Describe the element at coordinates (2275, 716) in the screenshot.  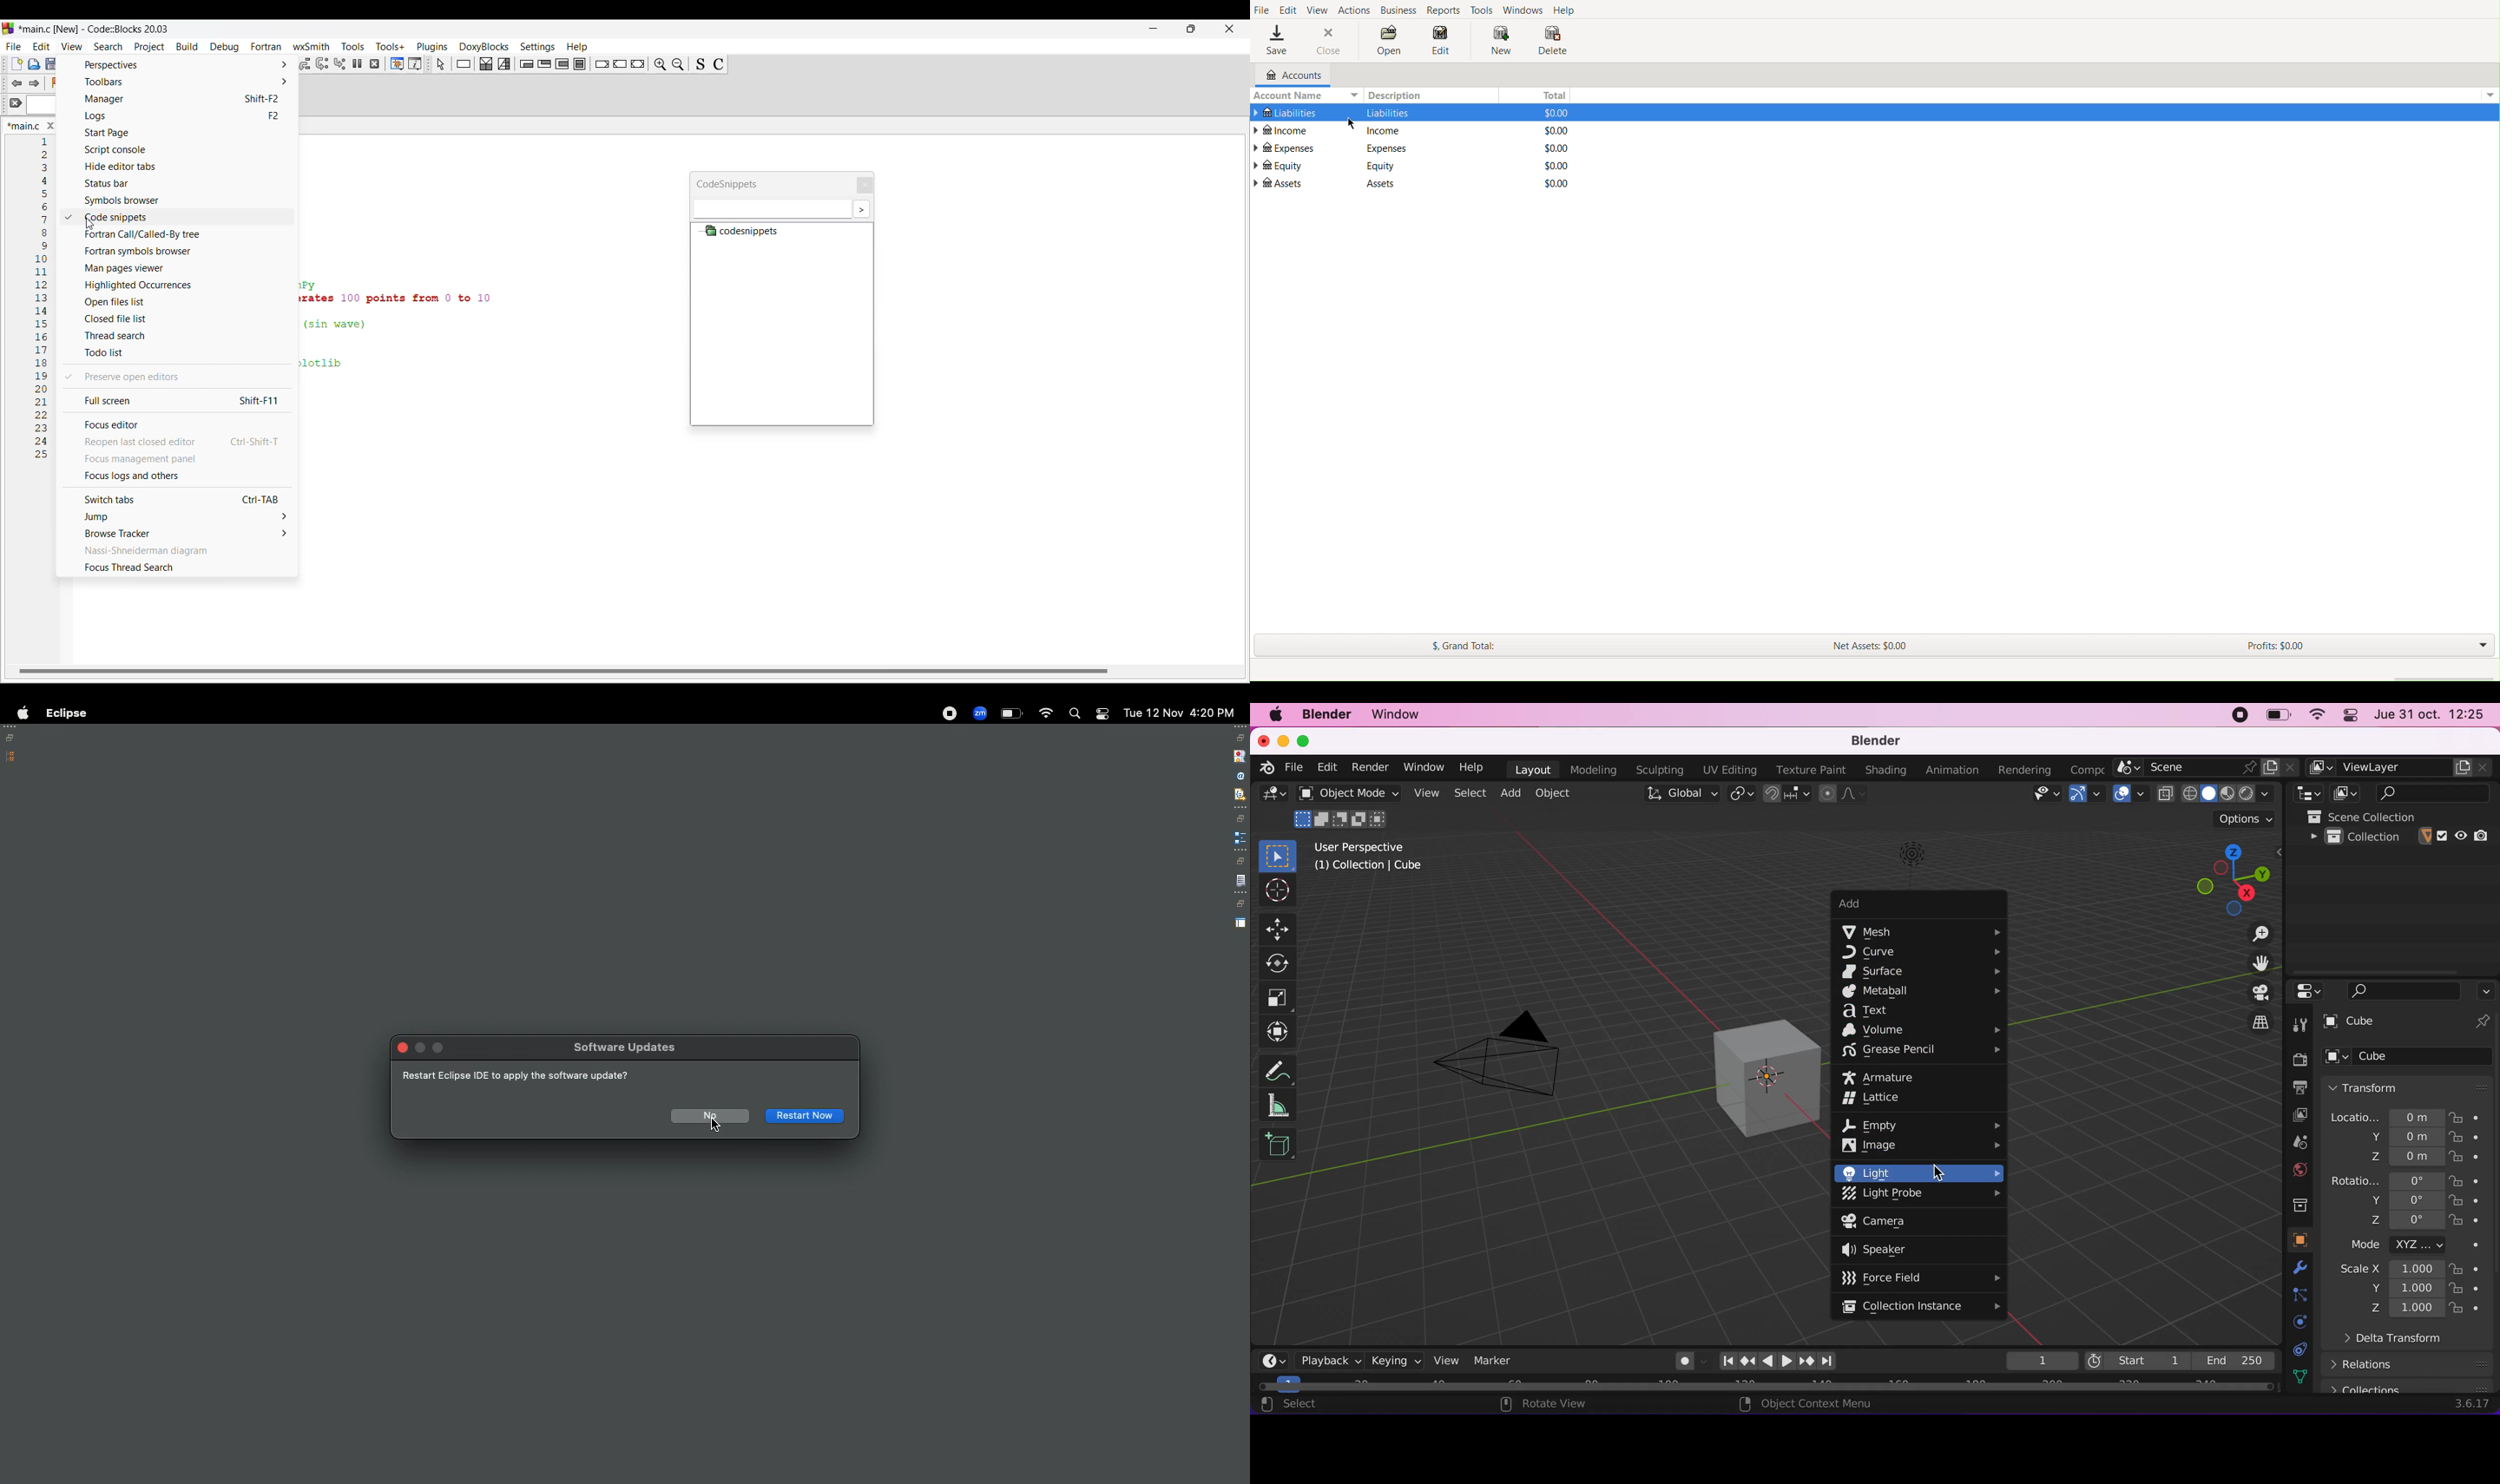
I see `battery` at that location.